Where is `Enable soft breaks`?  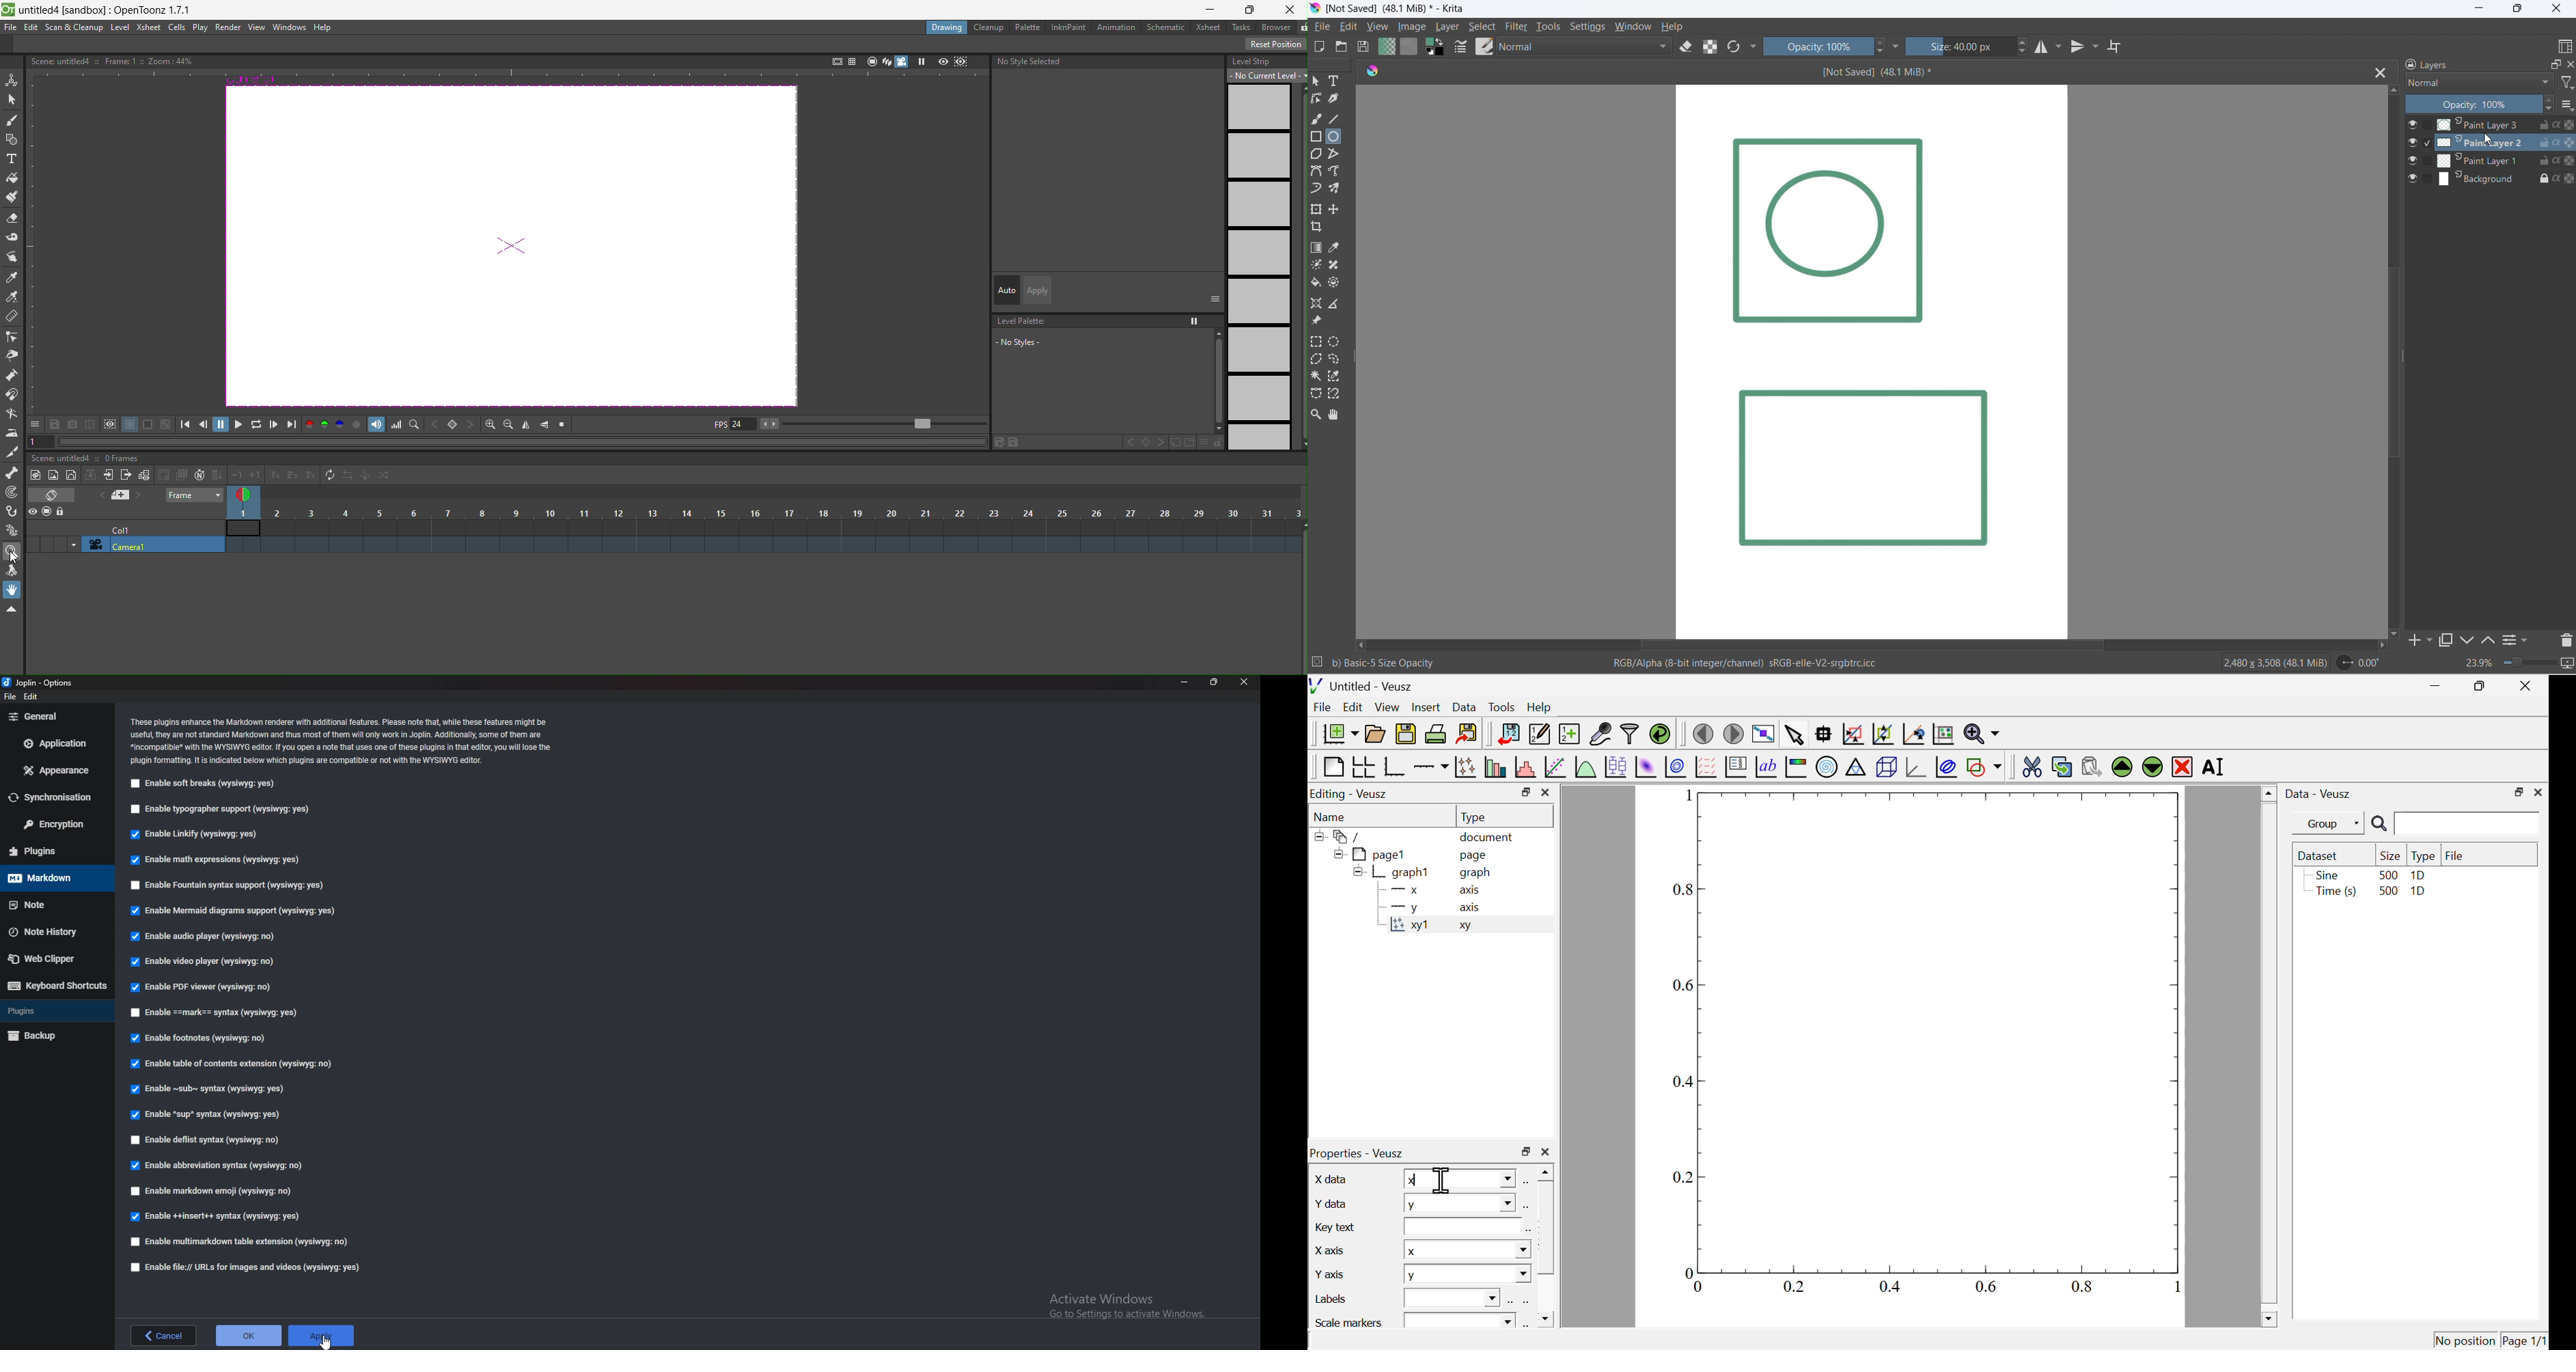
Enable soft breaks is located at coordinates (204, 783).